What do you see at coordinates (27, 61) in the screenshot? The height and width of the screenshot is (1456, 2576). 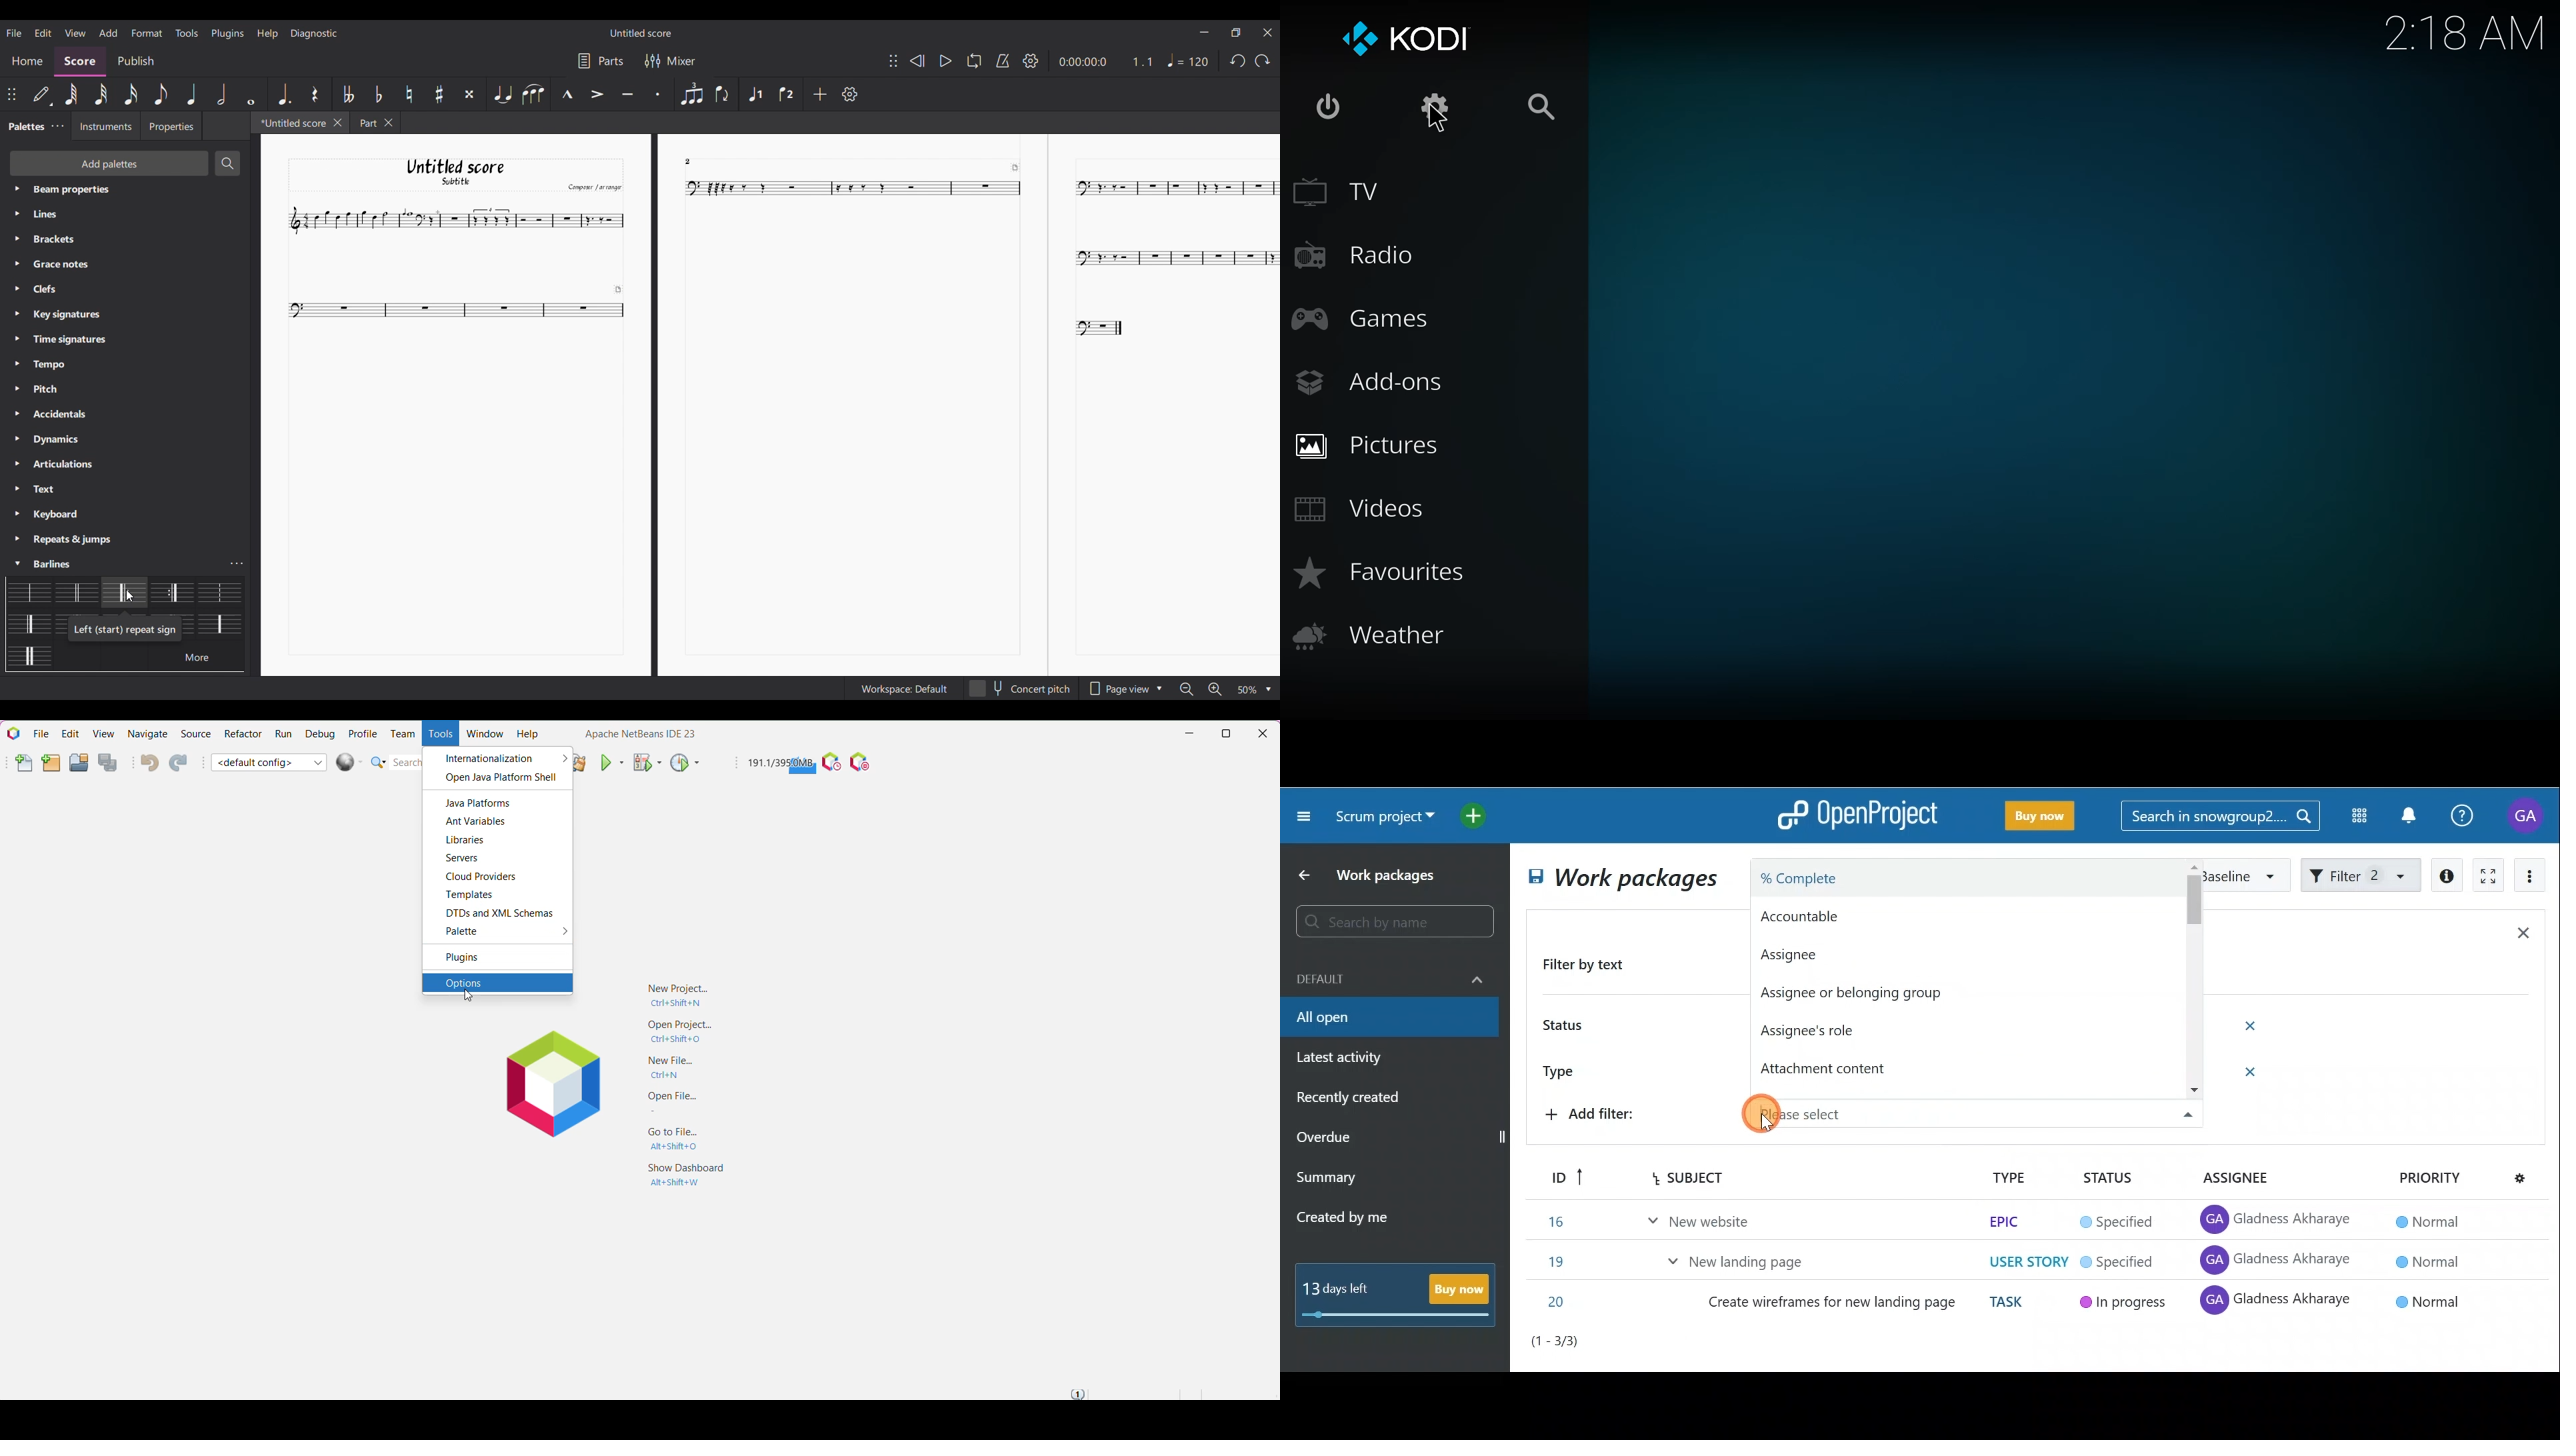 I see `Home section` at bounding box center [27, 61].